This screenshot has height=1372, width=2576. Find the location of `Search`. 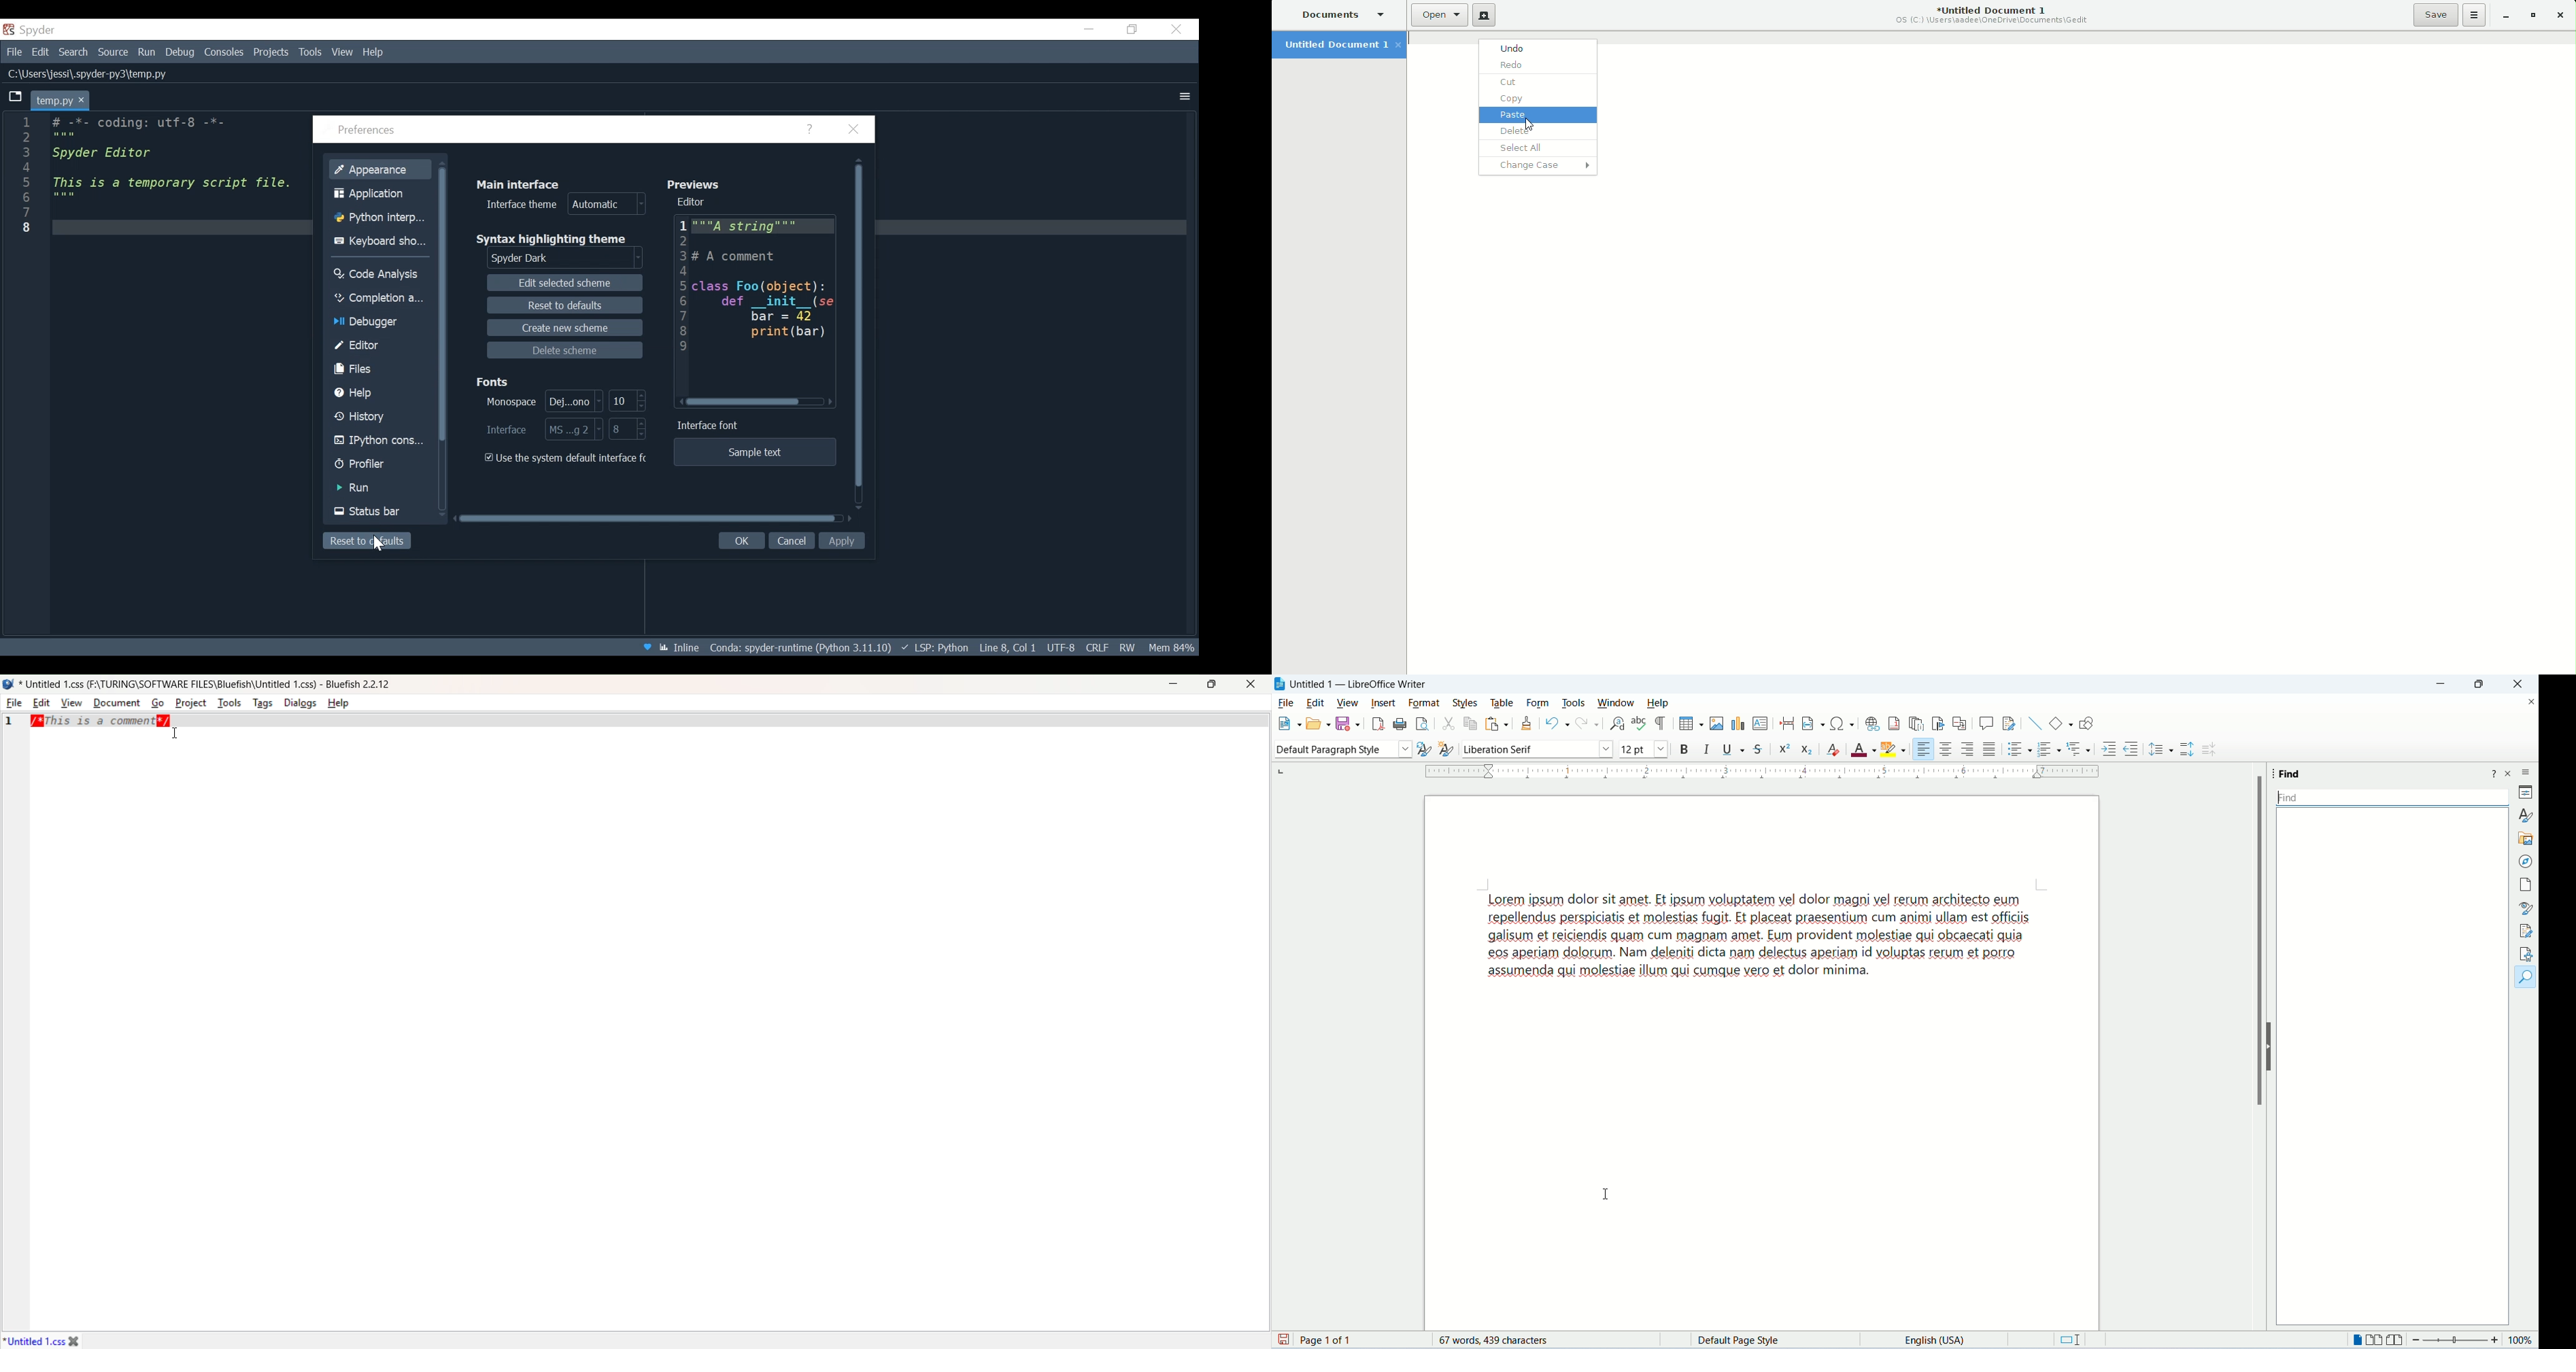

Search is located at coordinates (74, 54).